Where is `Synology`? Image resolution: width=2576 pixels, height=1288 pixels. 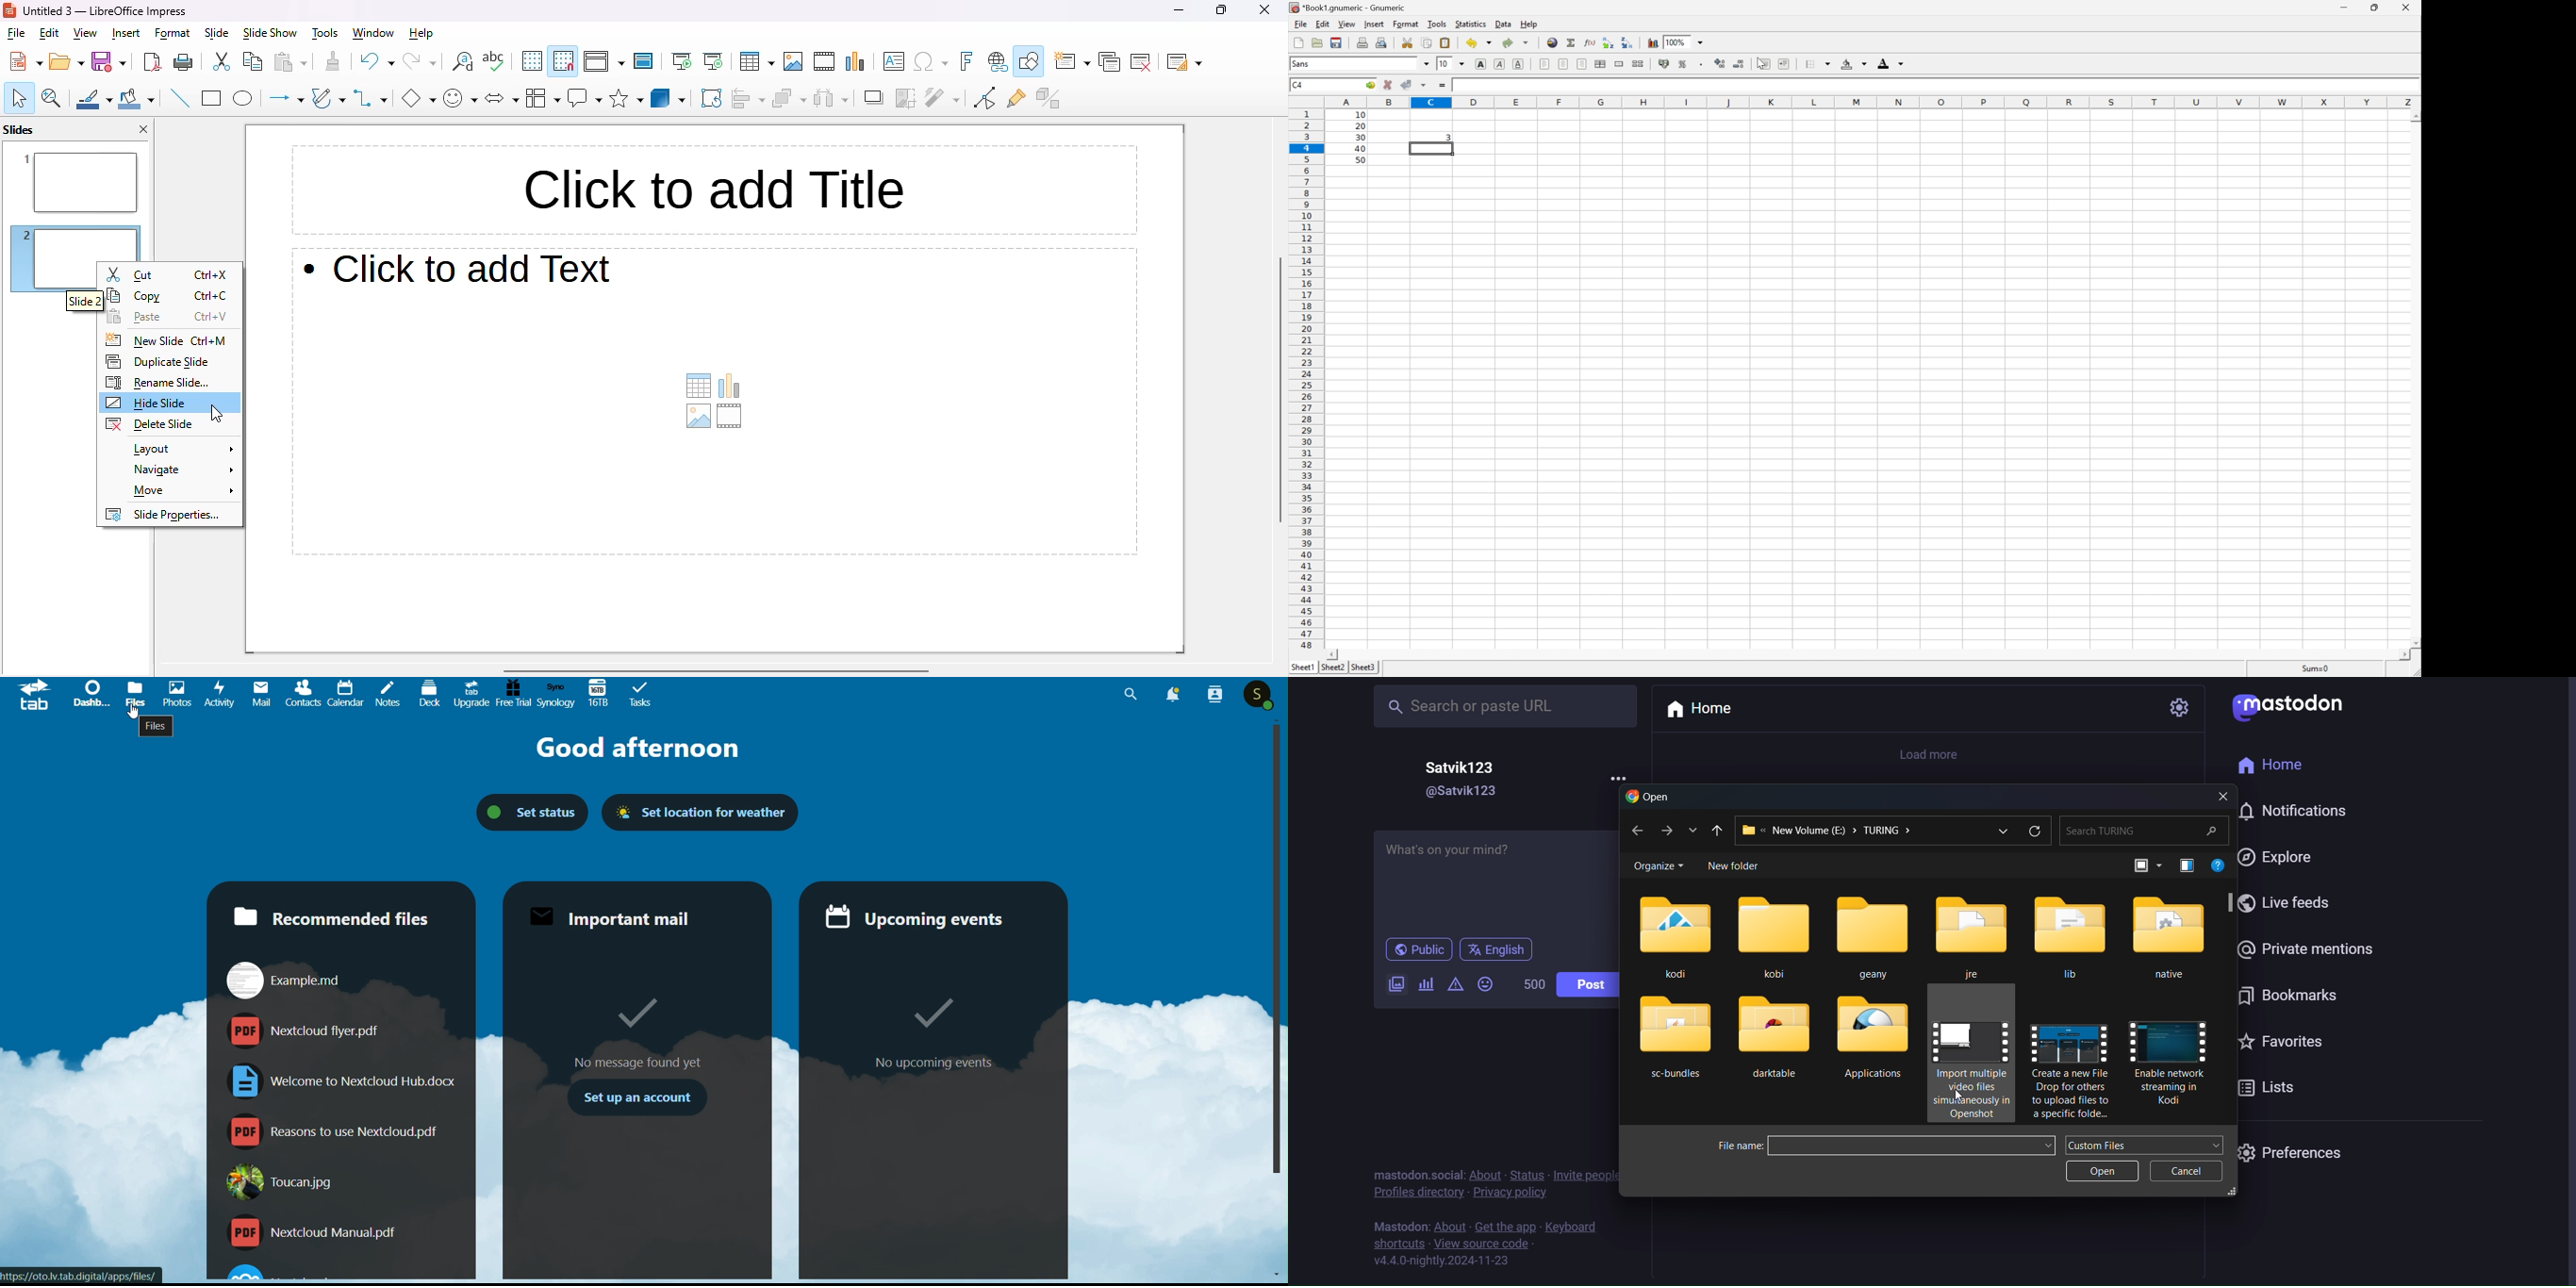 Synology is located at coordinates (557, 693).